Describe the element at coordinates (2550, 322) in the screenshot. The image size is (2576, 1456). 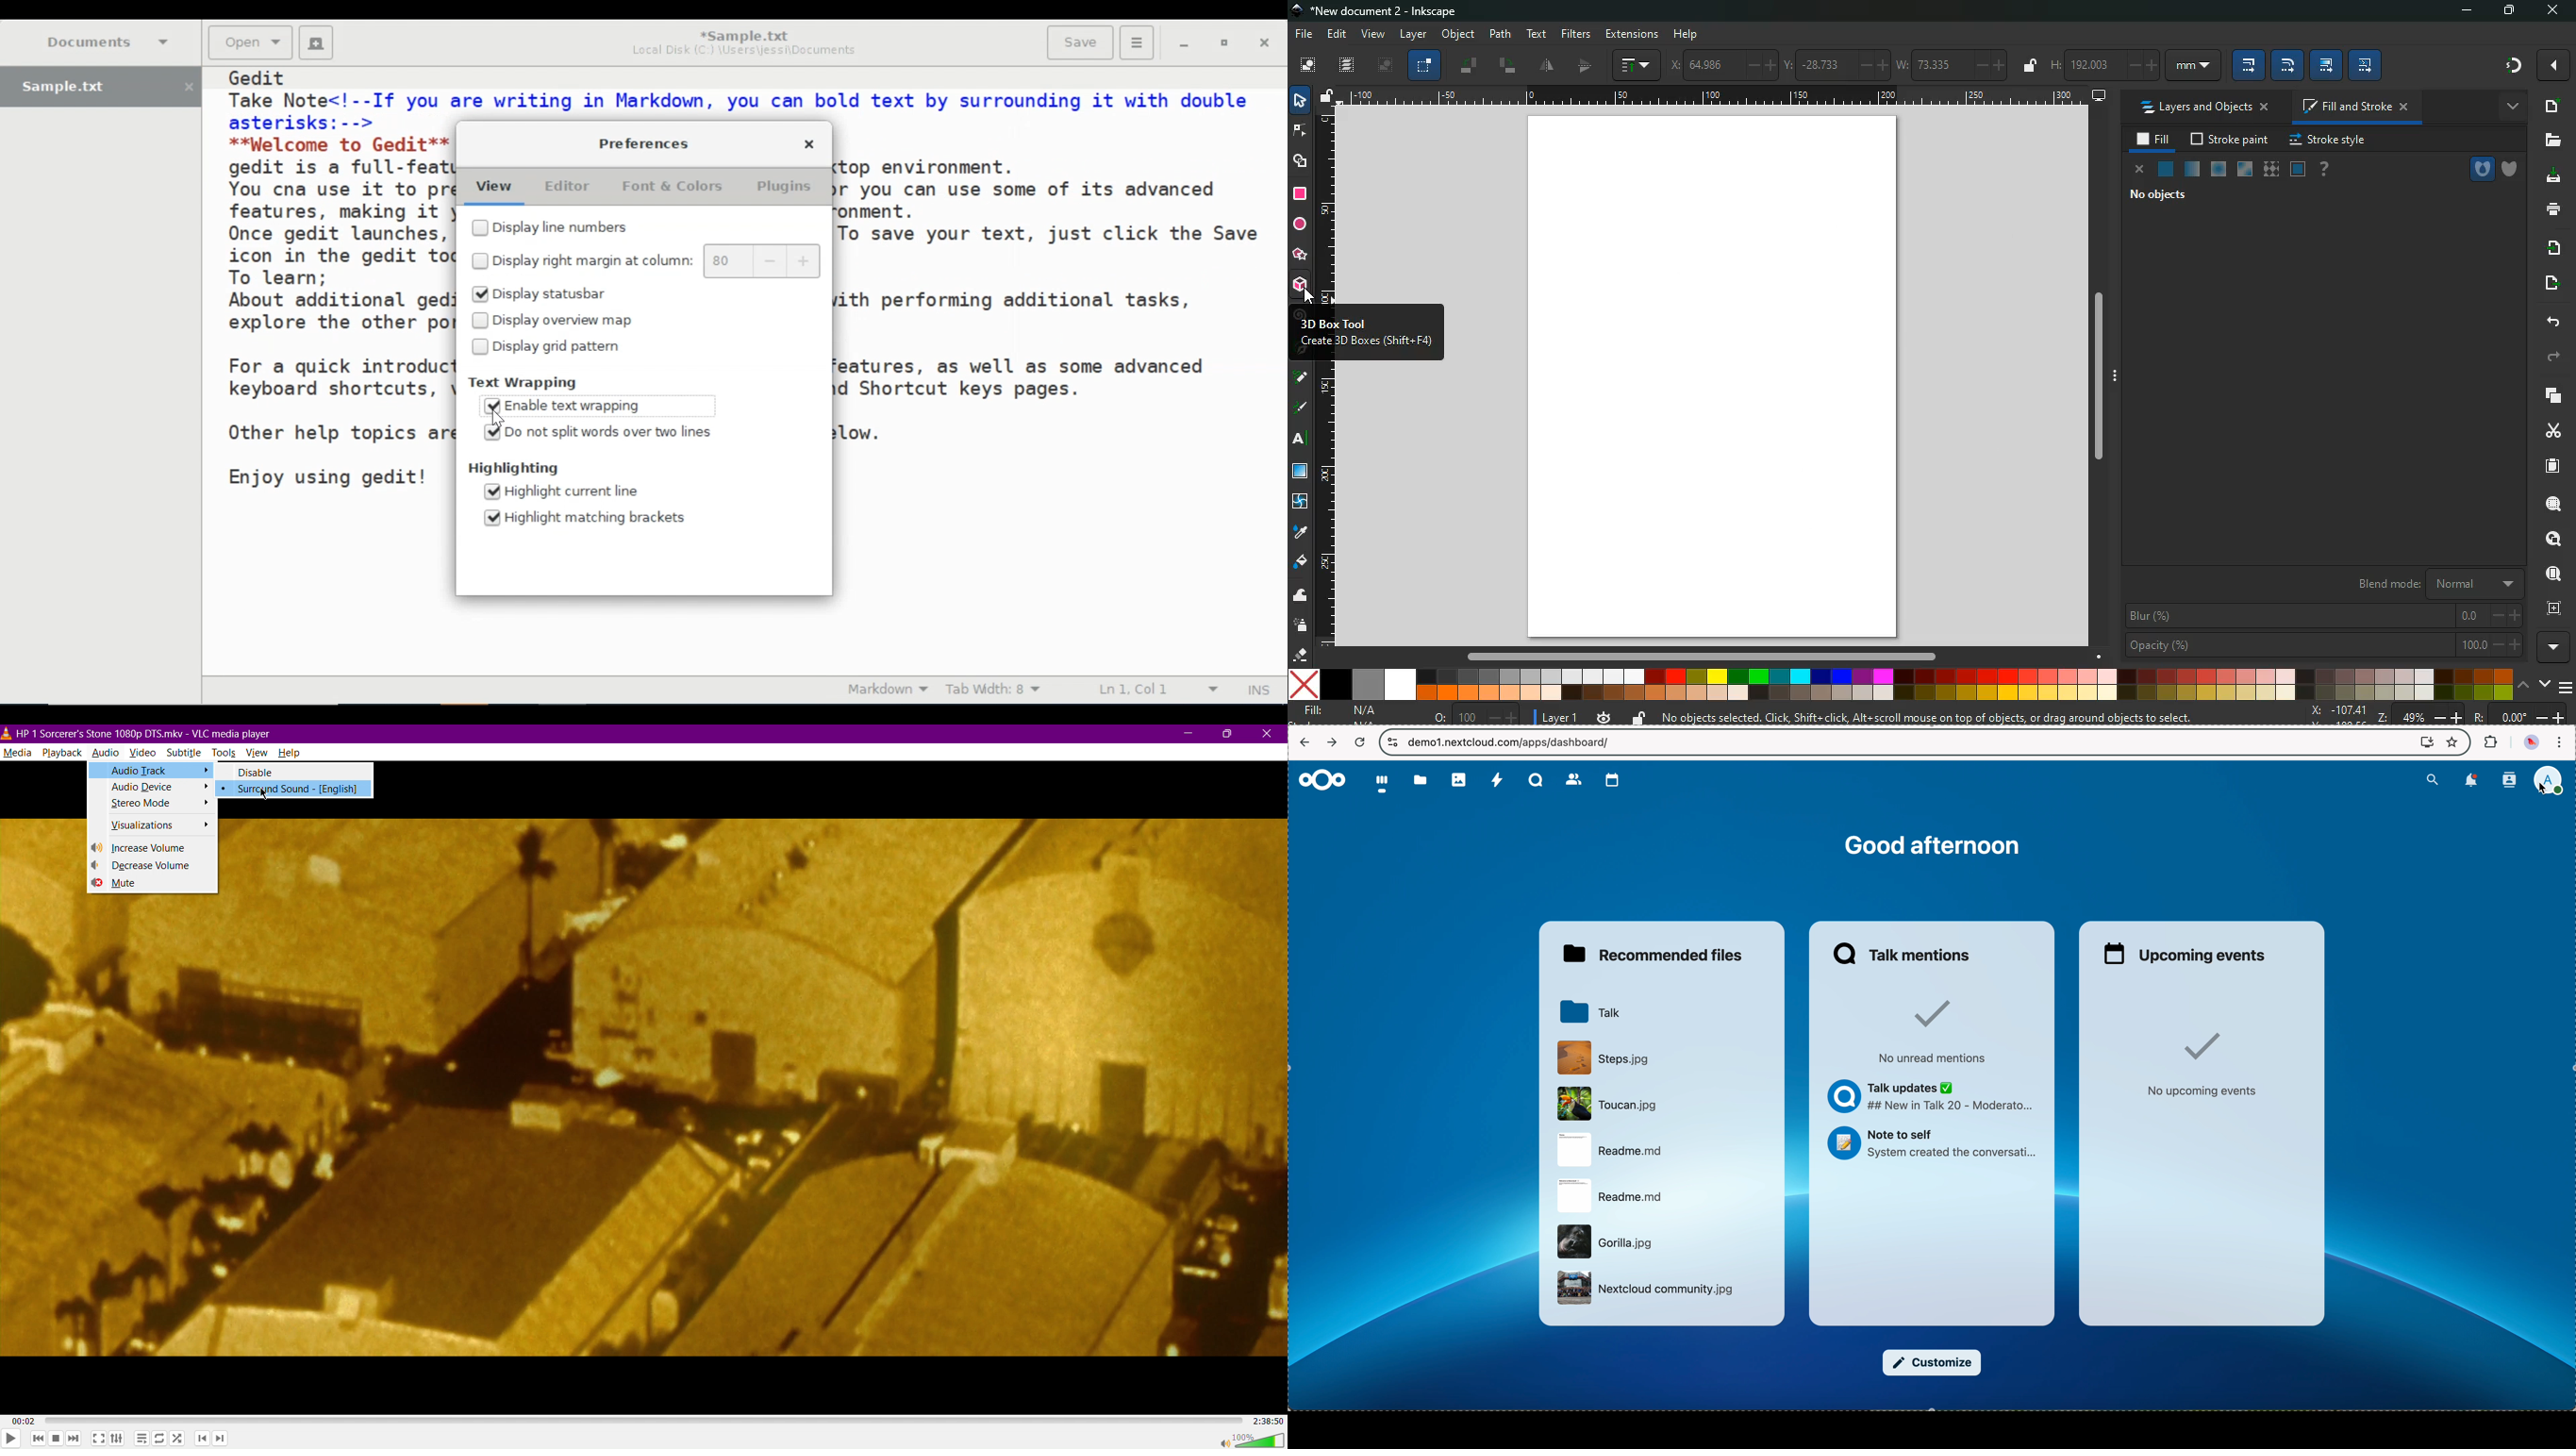
I see `back` at that location.